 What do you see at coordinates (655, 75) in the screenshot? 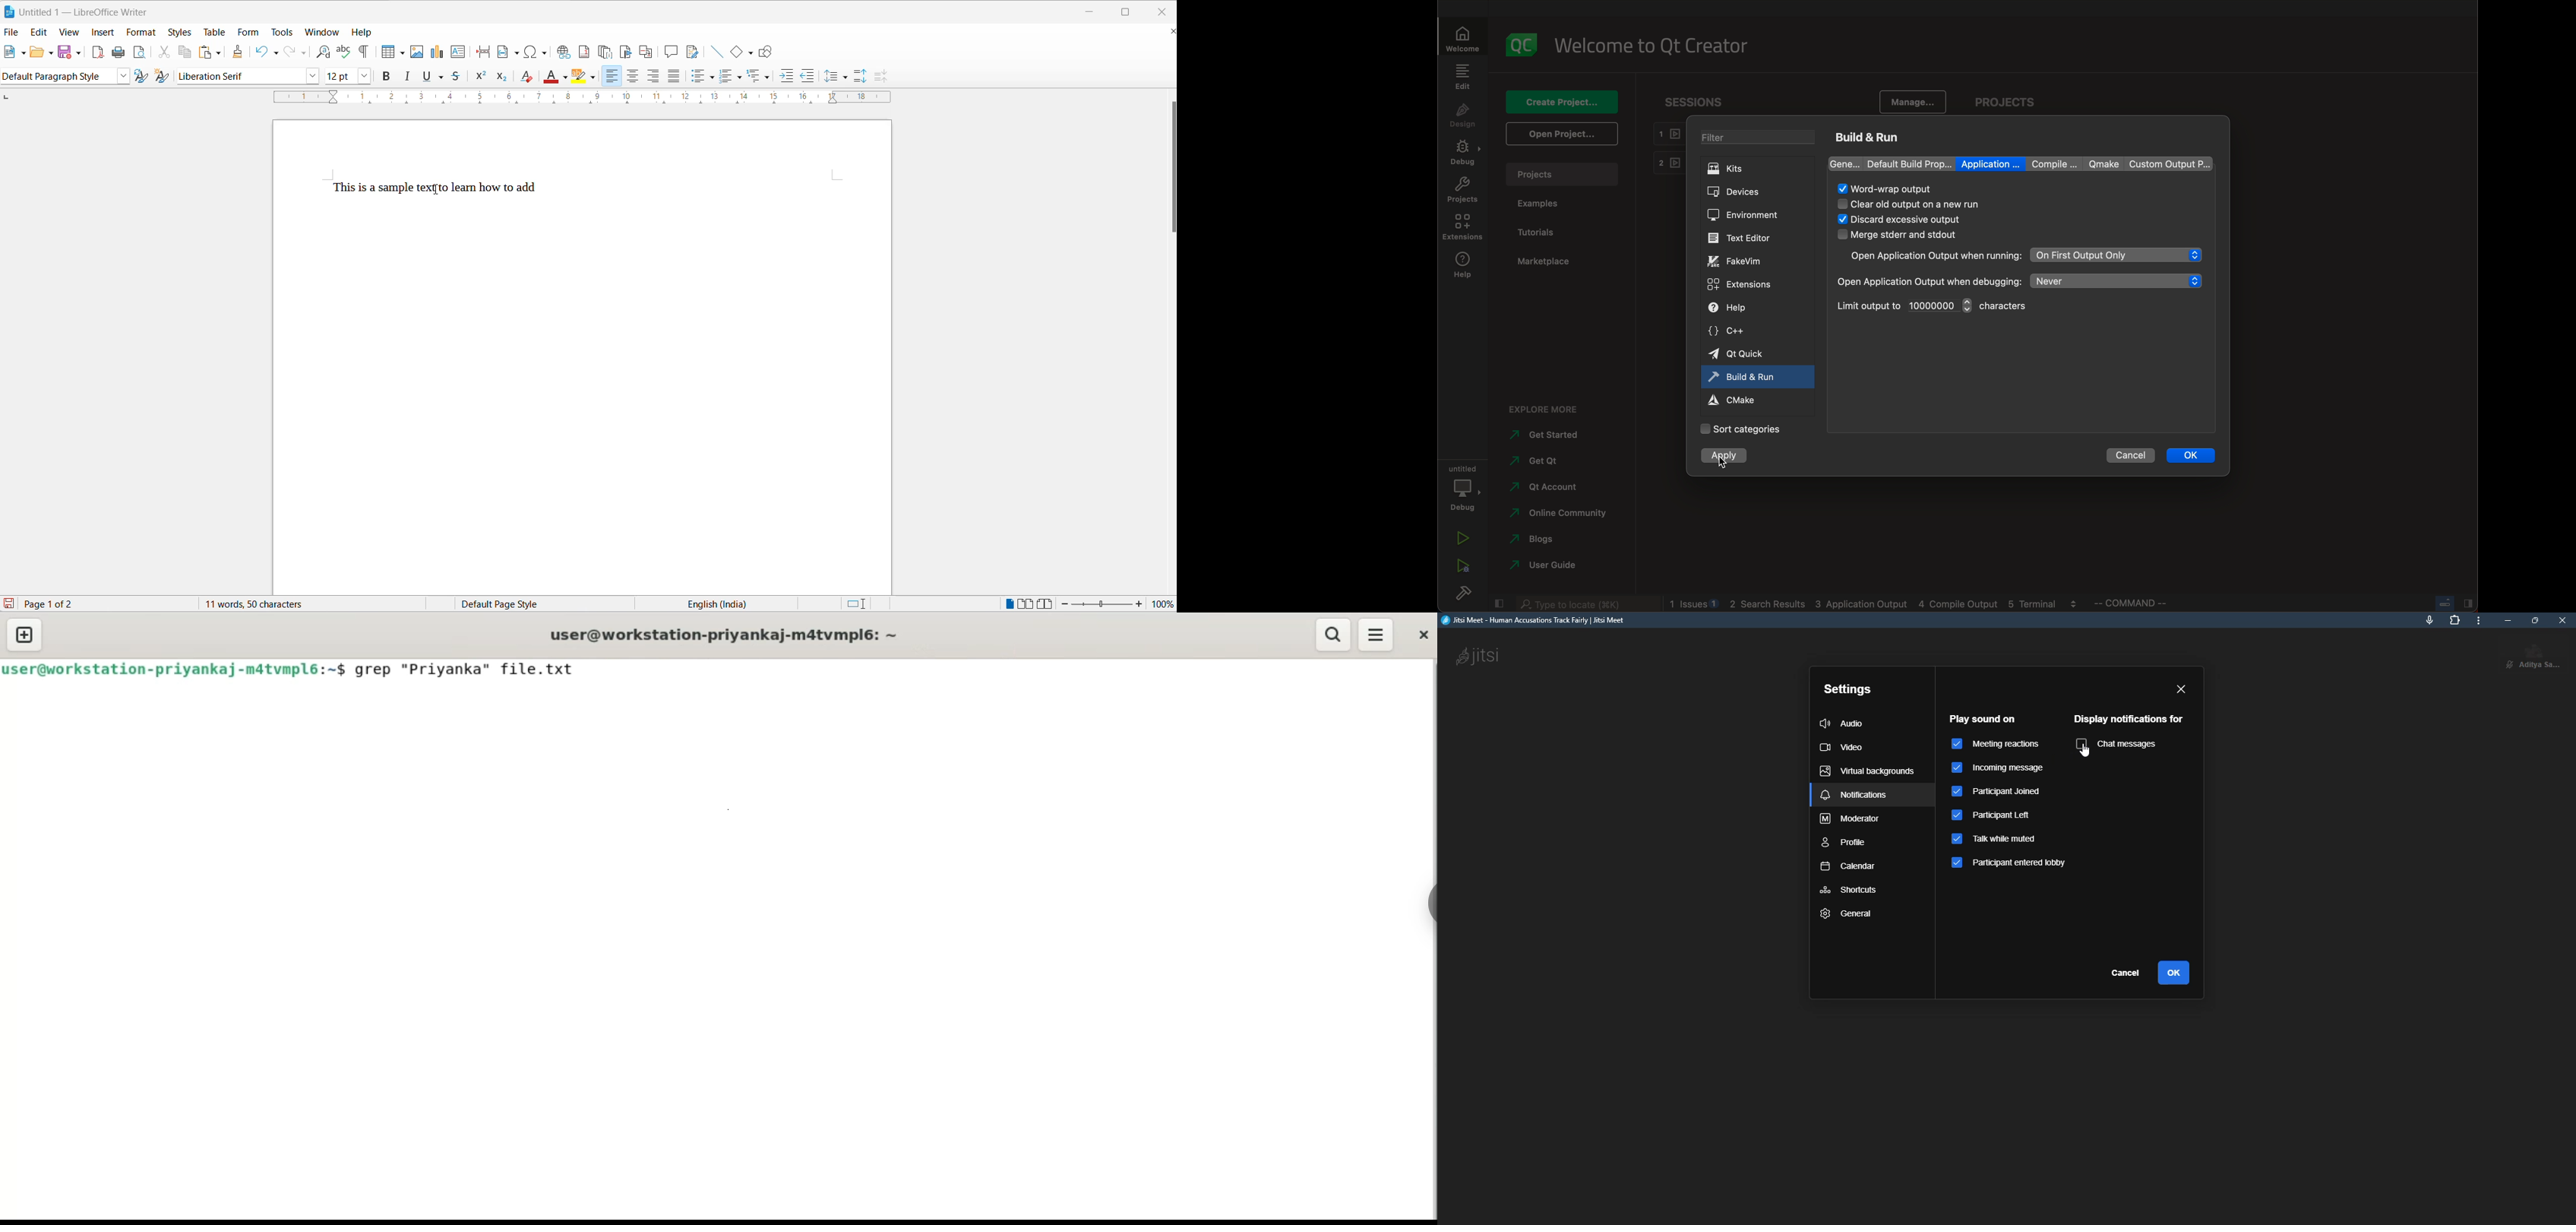
I see `text align left` at bounding box center [655, 75].